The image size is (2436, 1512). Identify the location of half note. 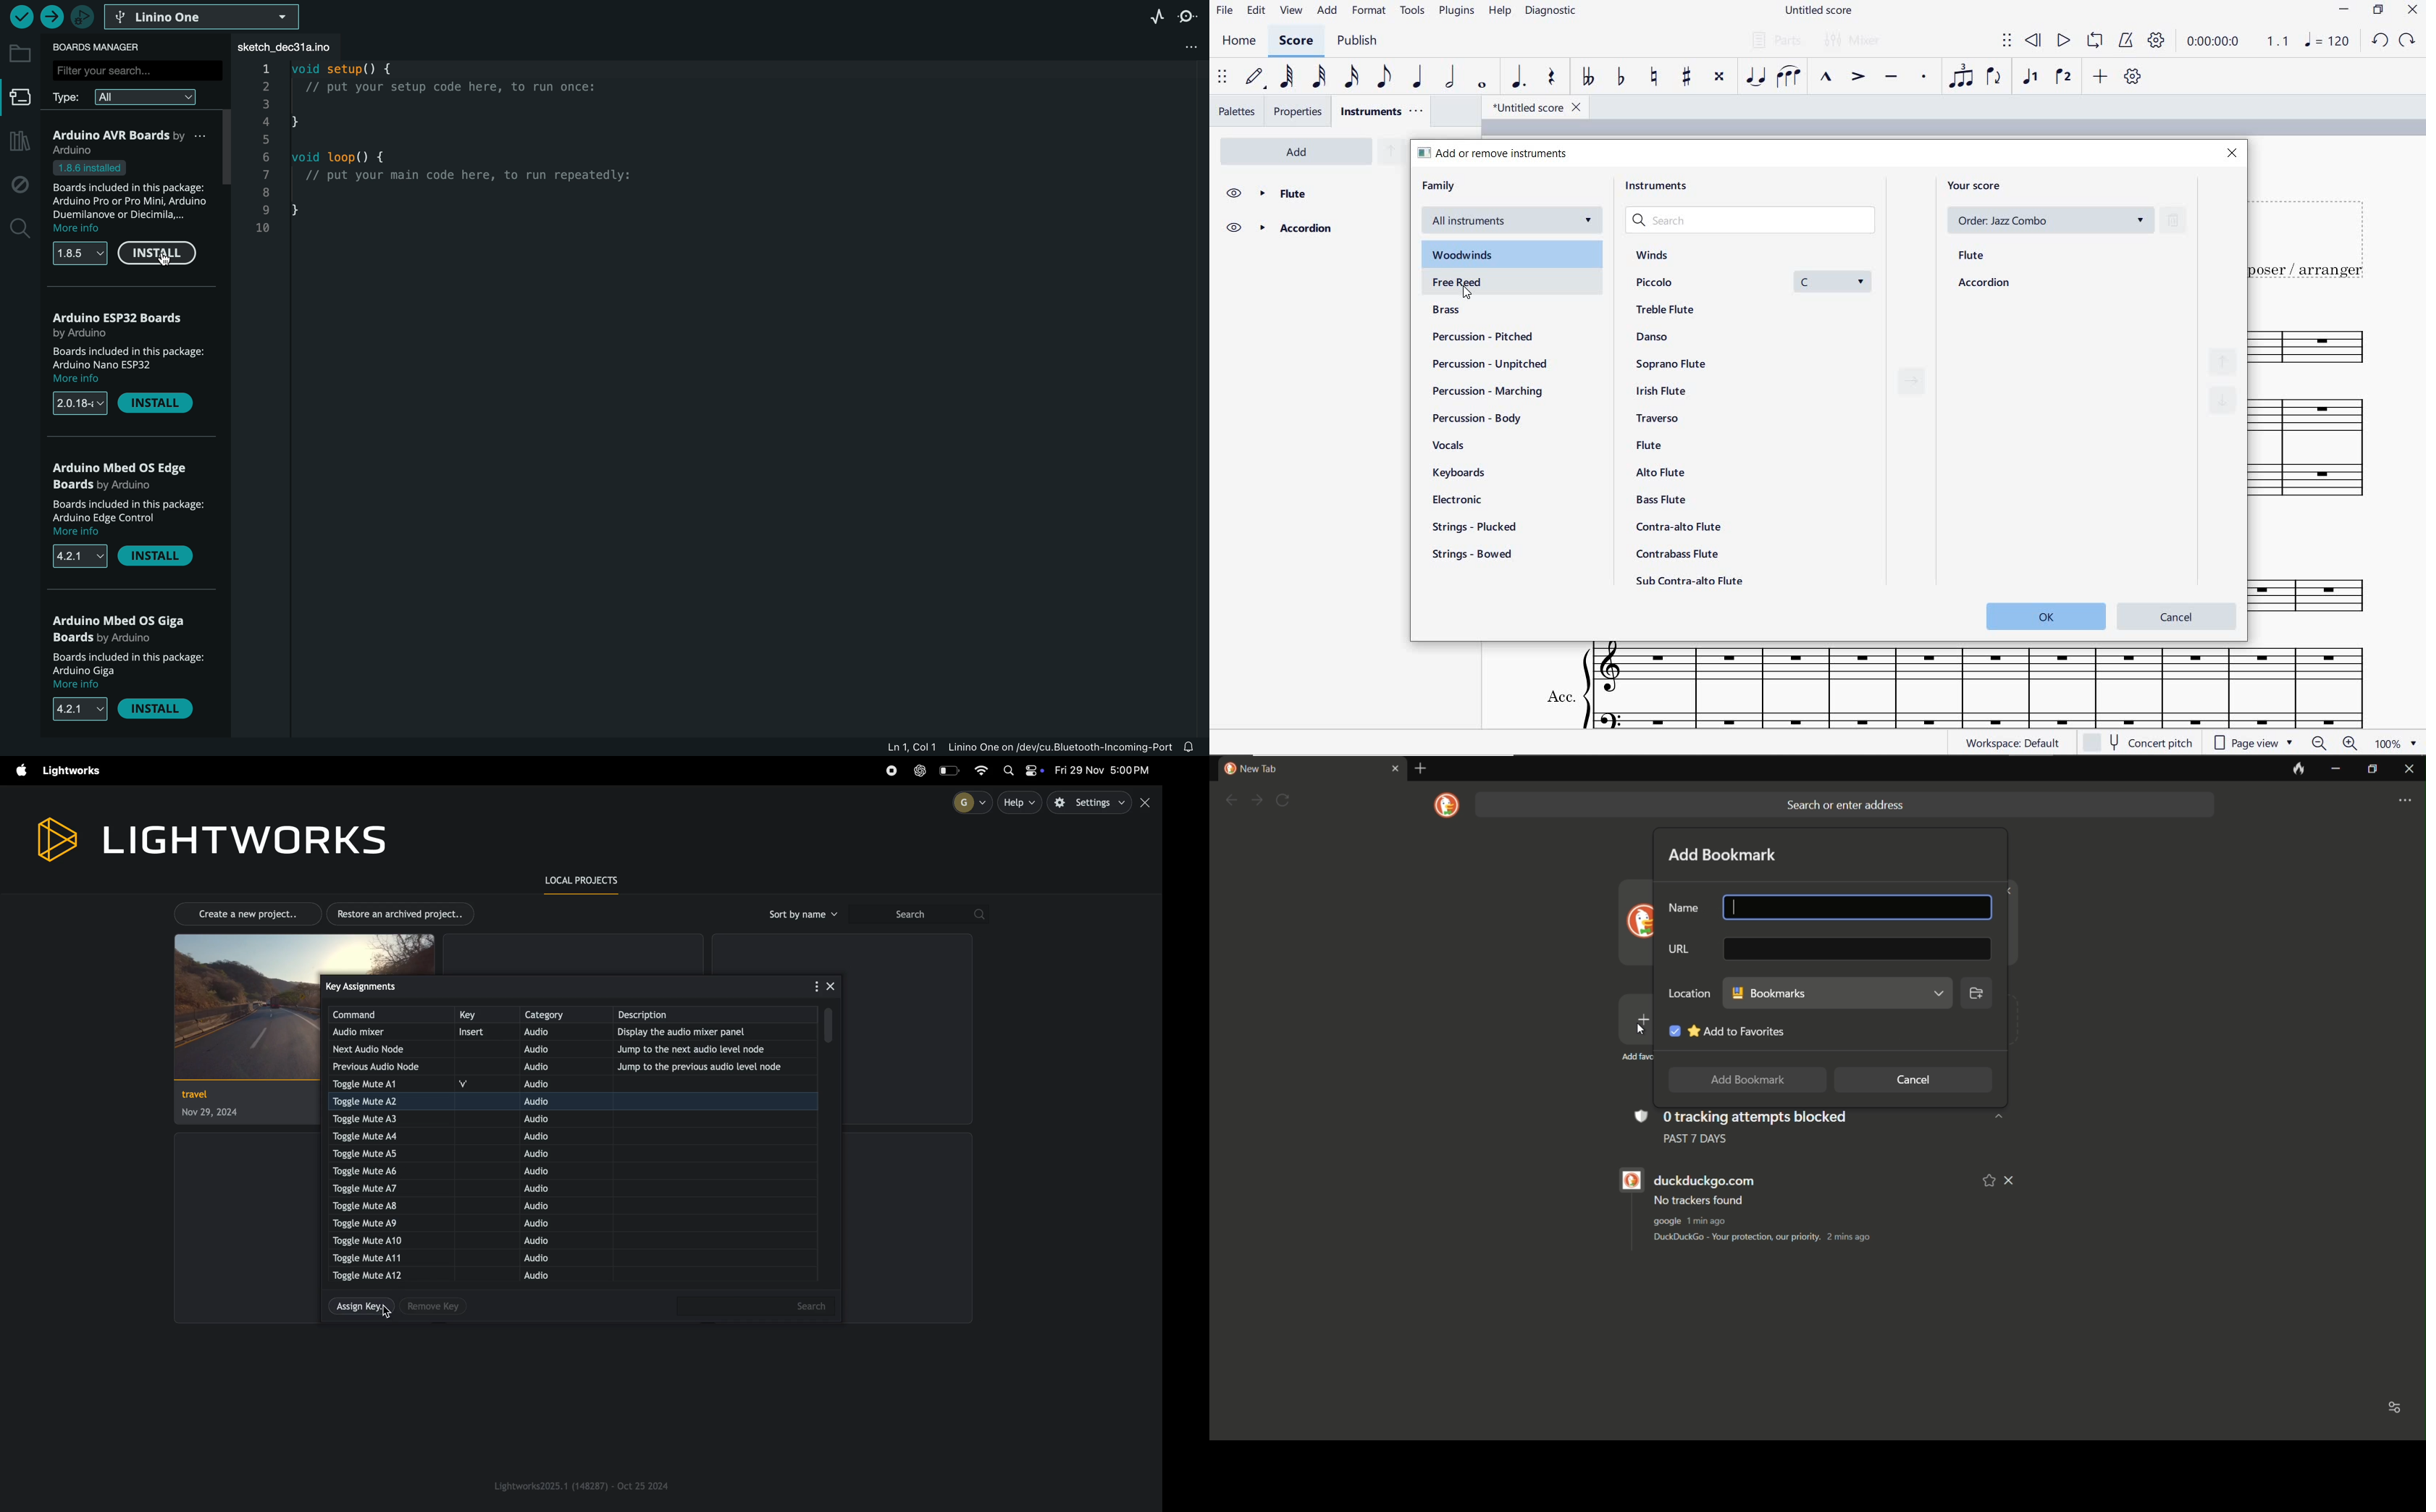
(1452, 77).